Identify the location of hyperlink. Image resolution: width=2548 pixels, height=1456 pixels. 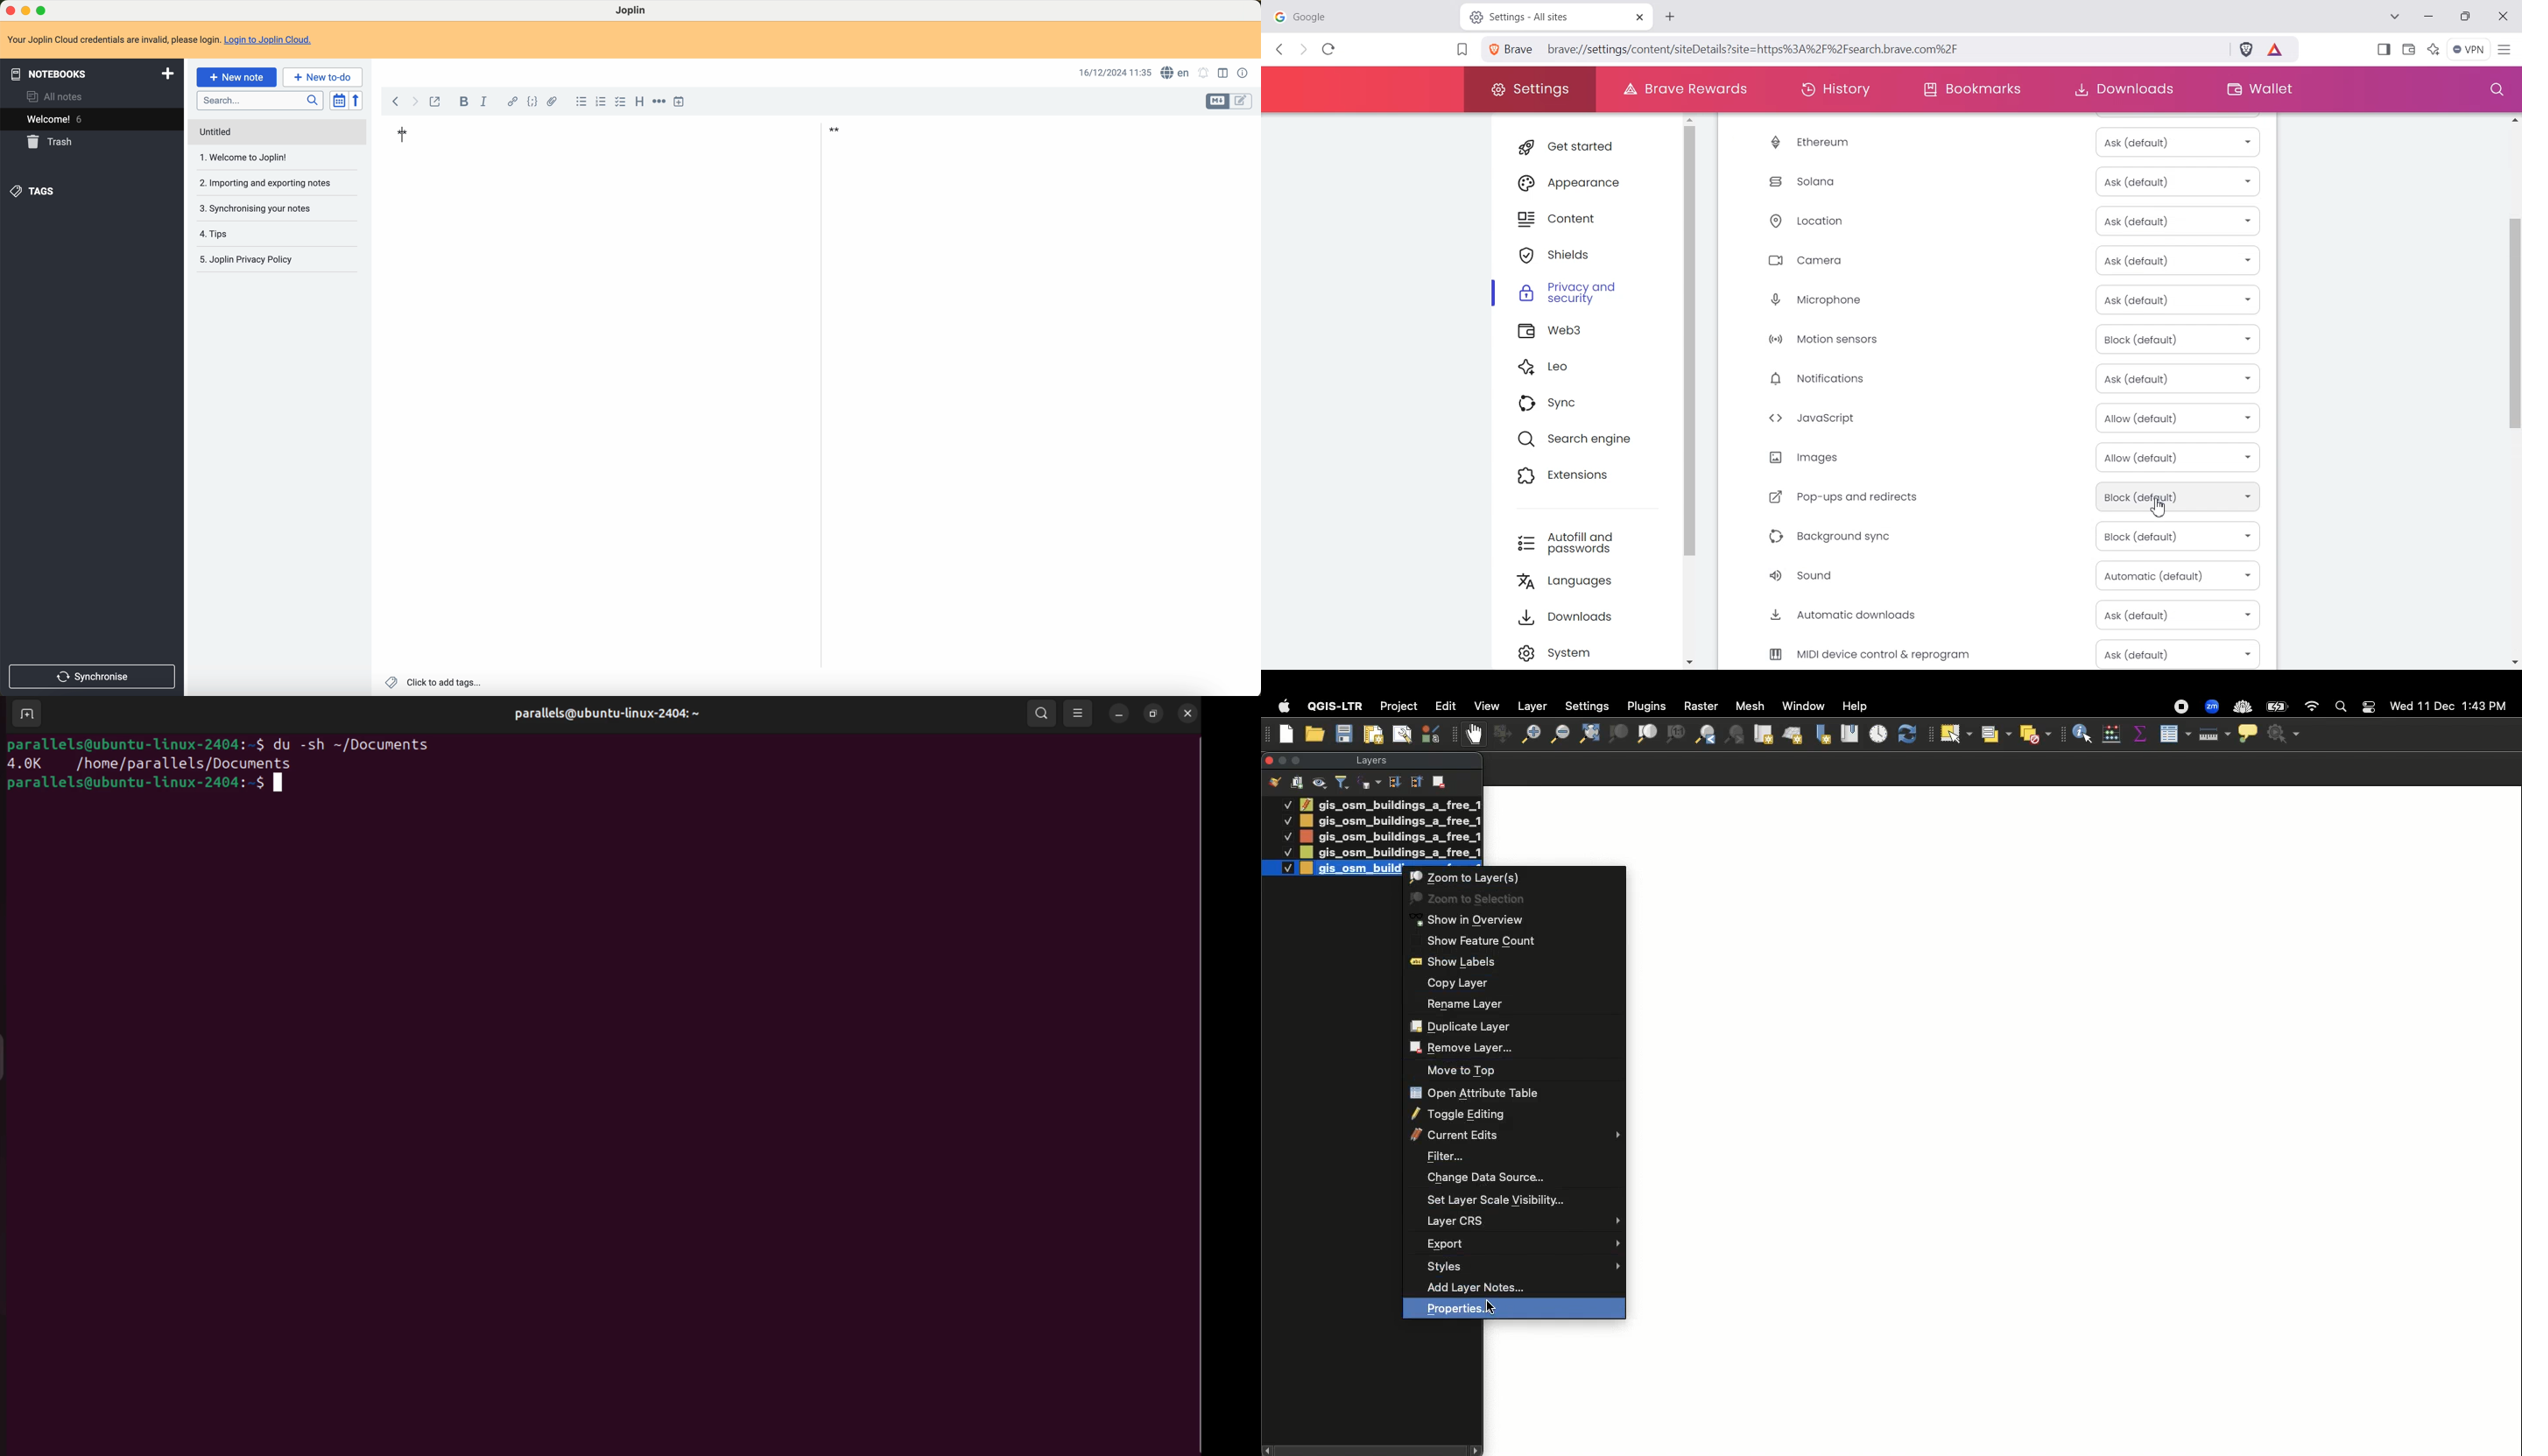
(511, 101).